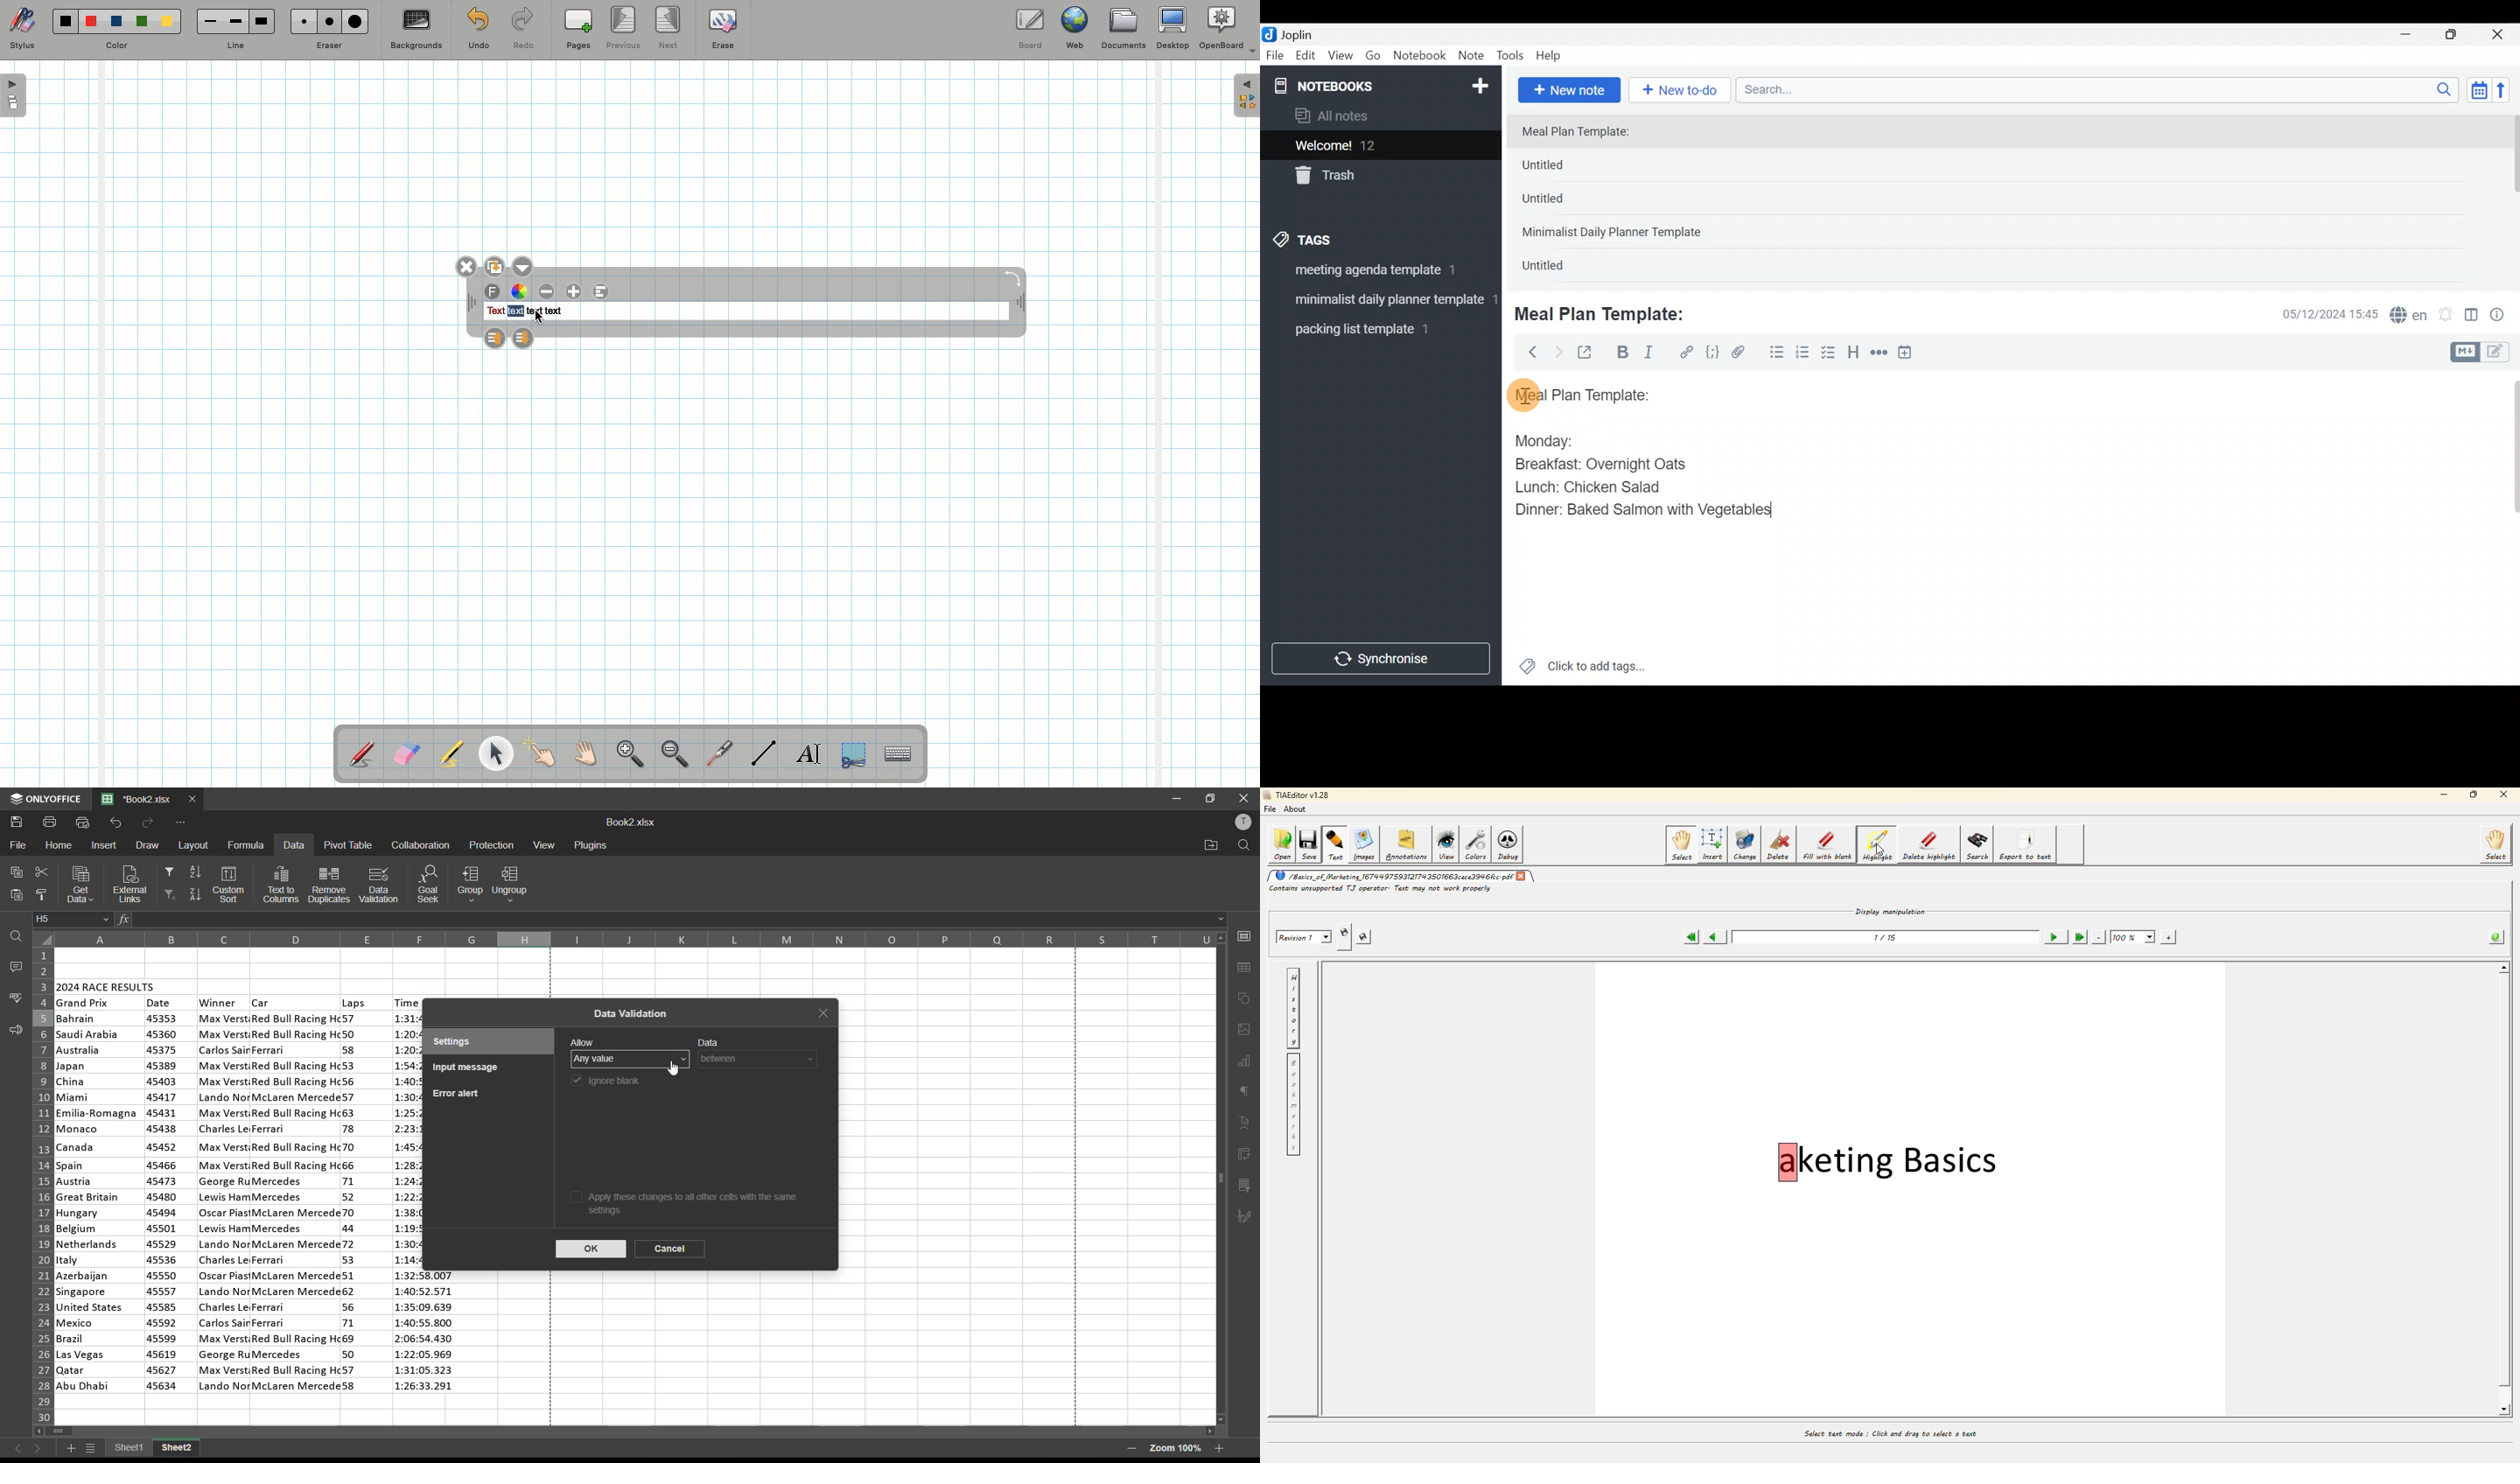  I want to click on Bulleted list, so click(1774, 353).